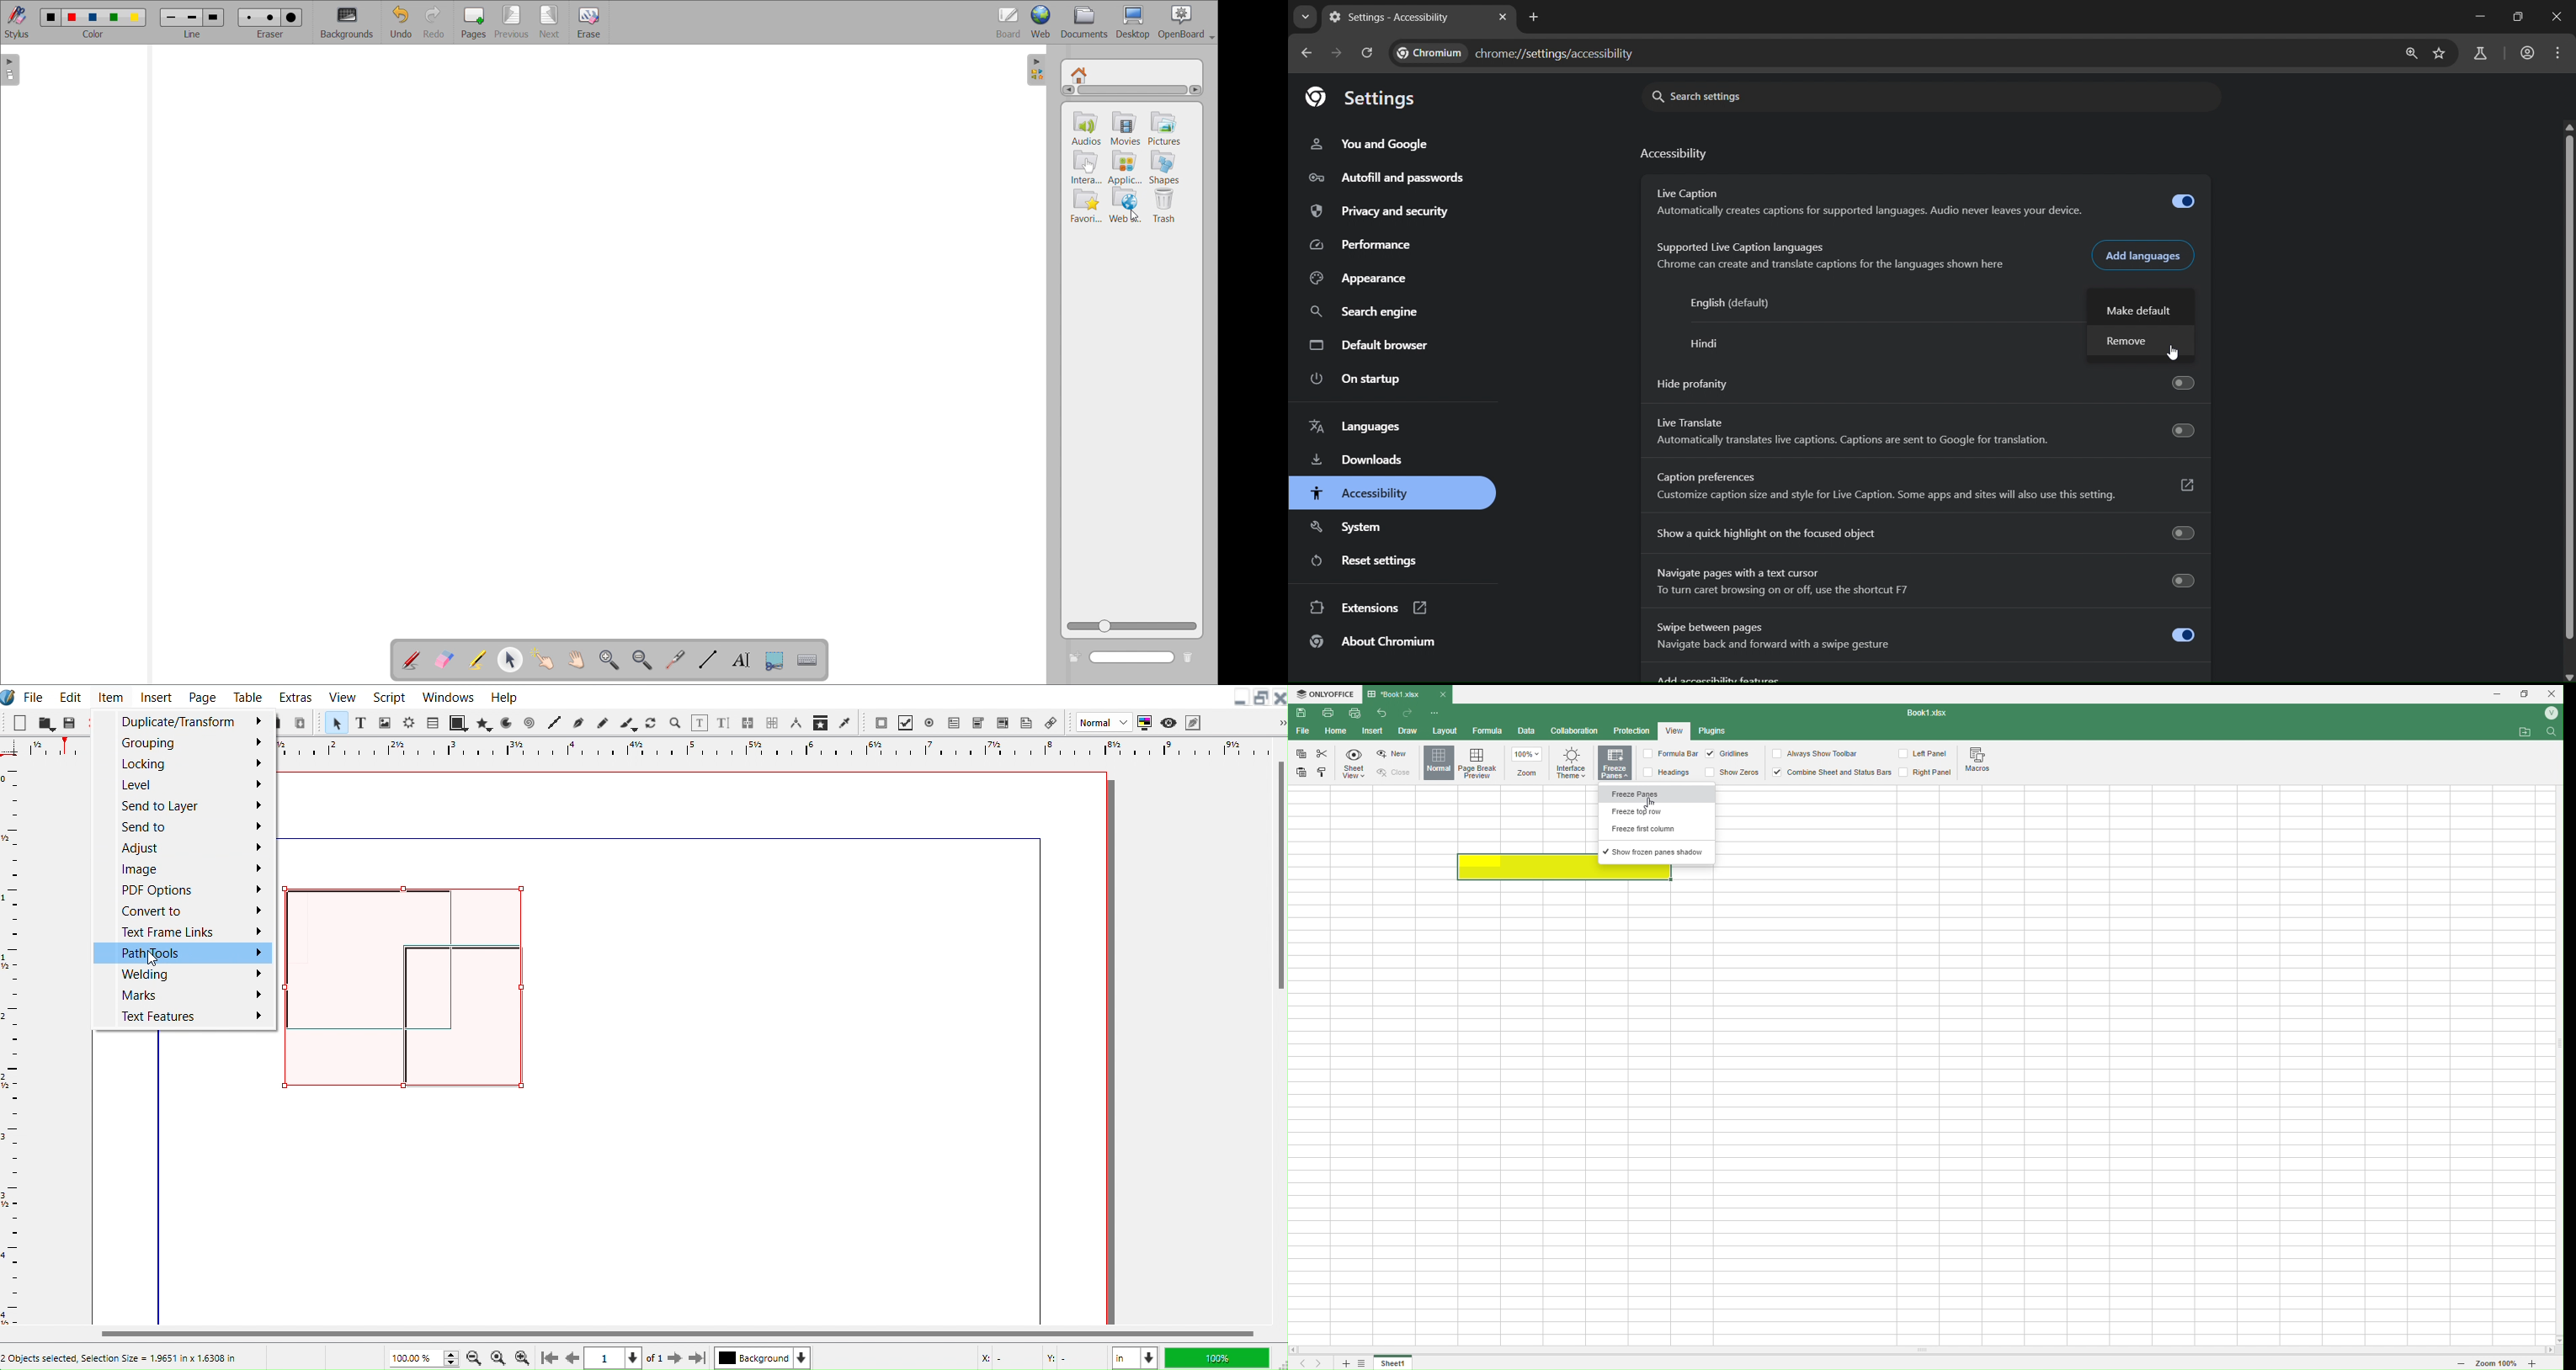 The height and width of the screenshot is (1372, 2576). I want to click on Unlink frame work, so click(774, 724).